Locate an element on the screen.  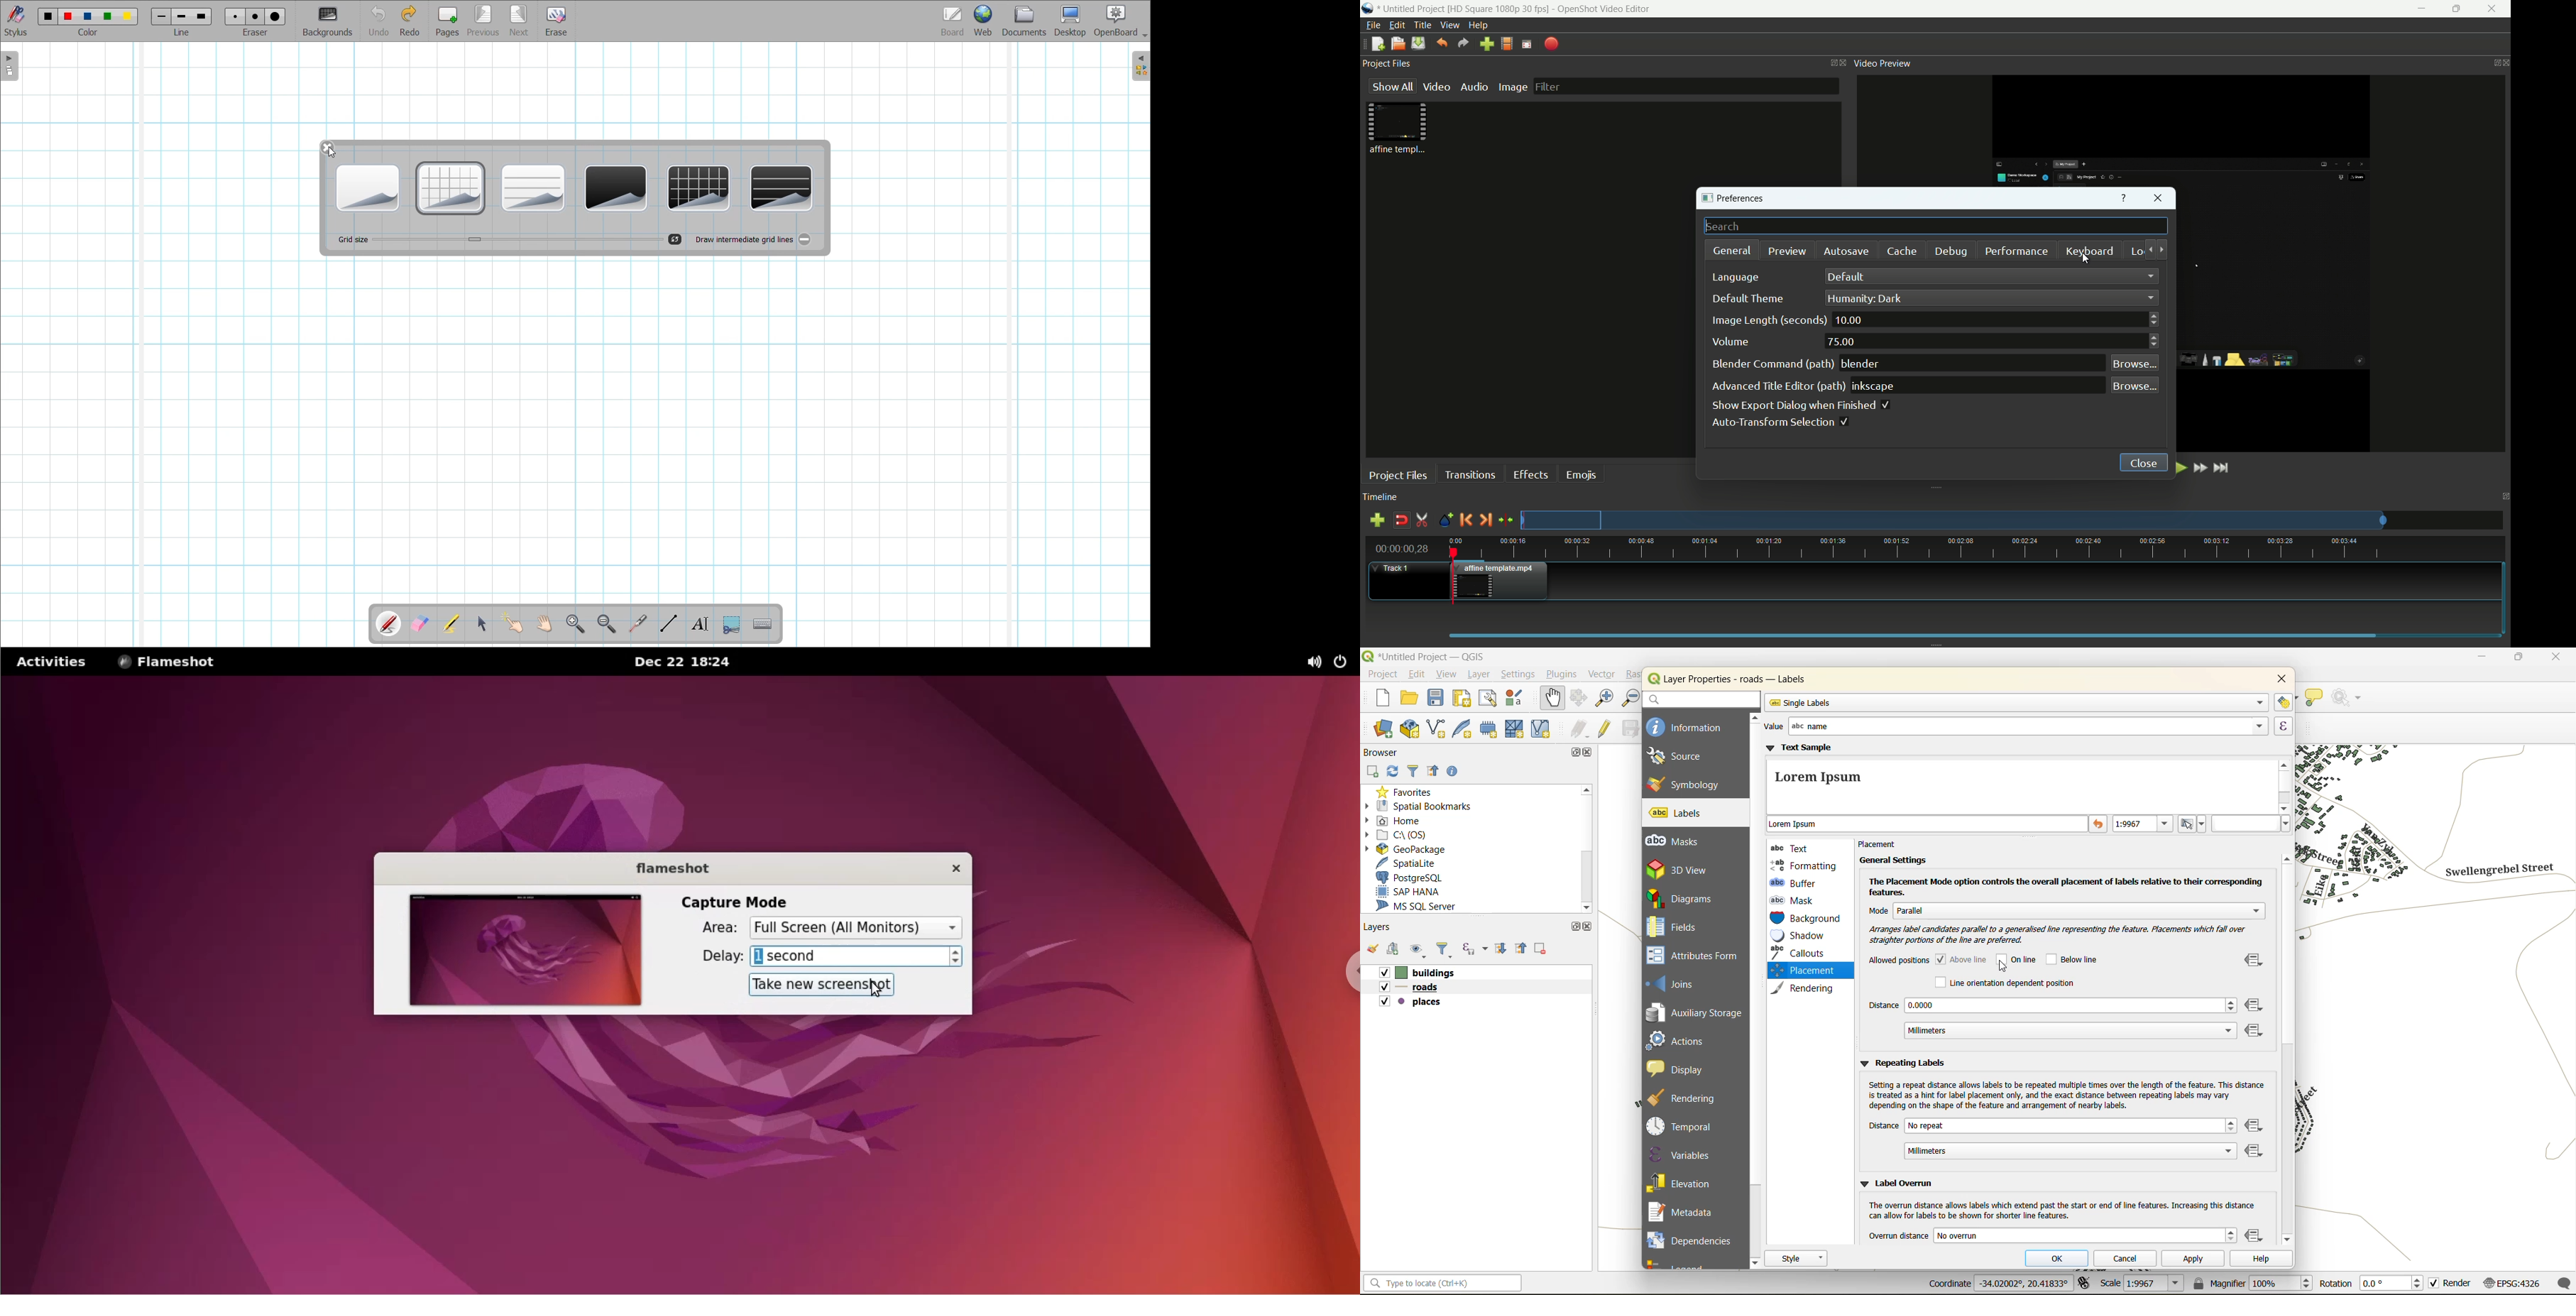
render is located at coordinates (2450, 1282).